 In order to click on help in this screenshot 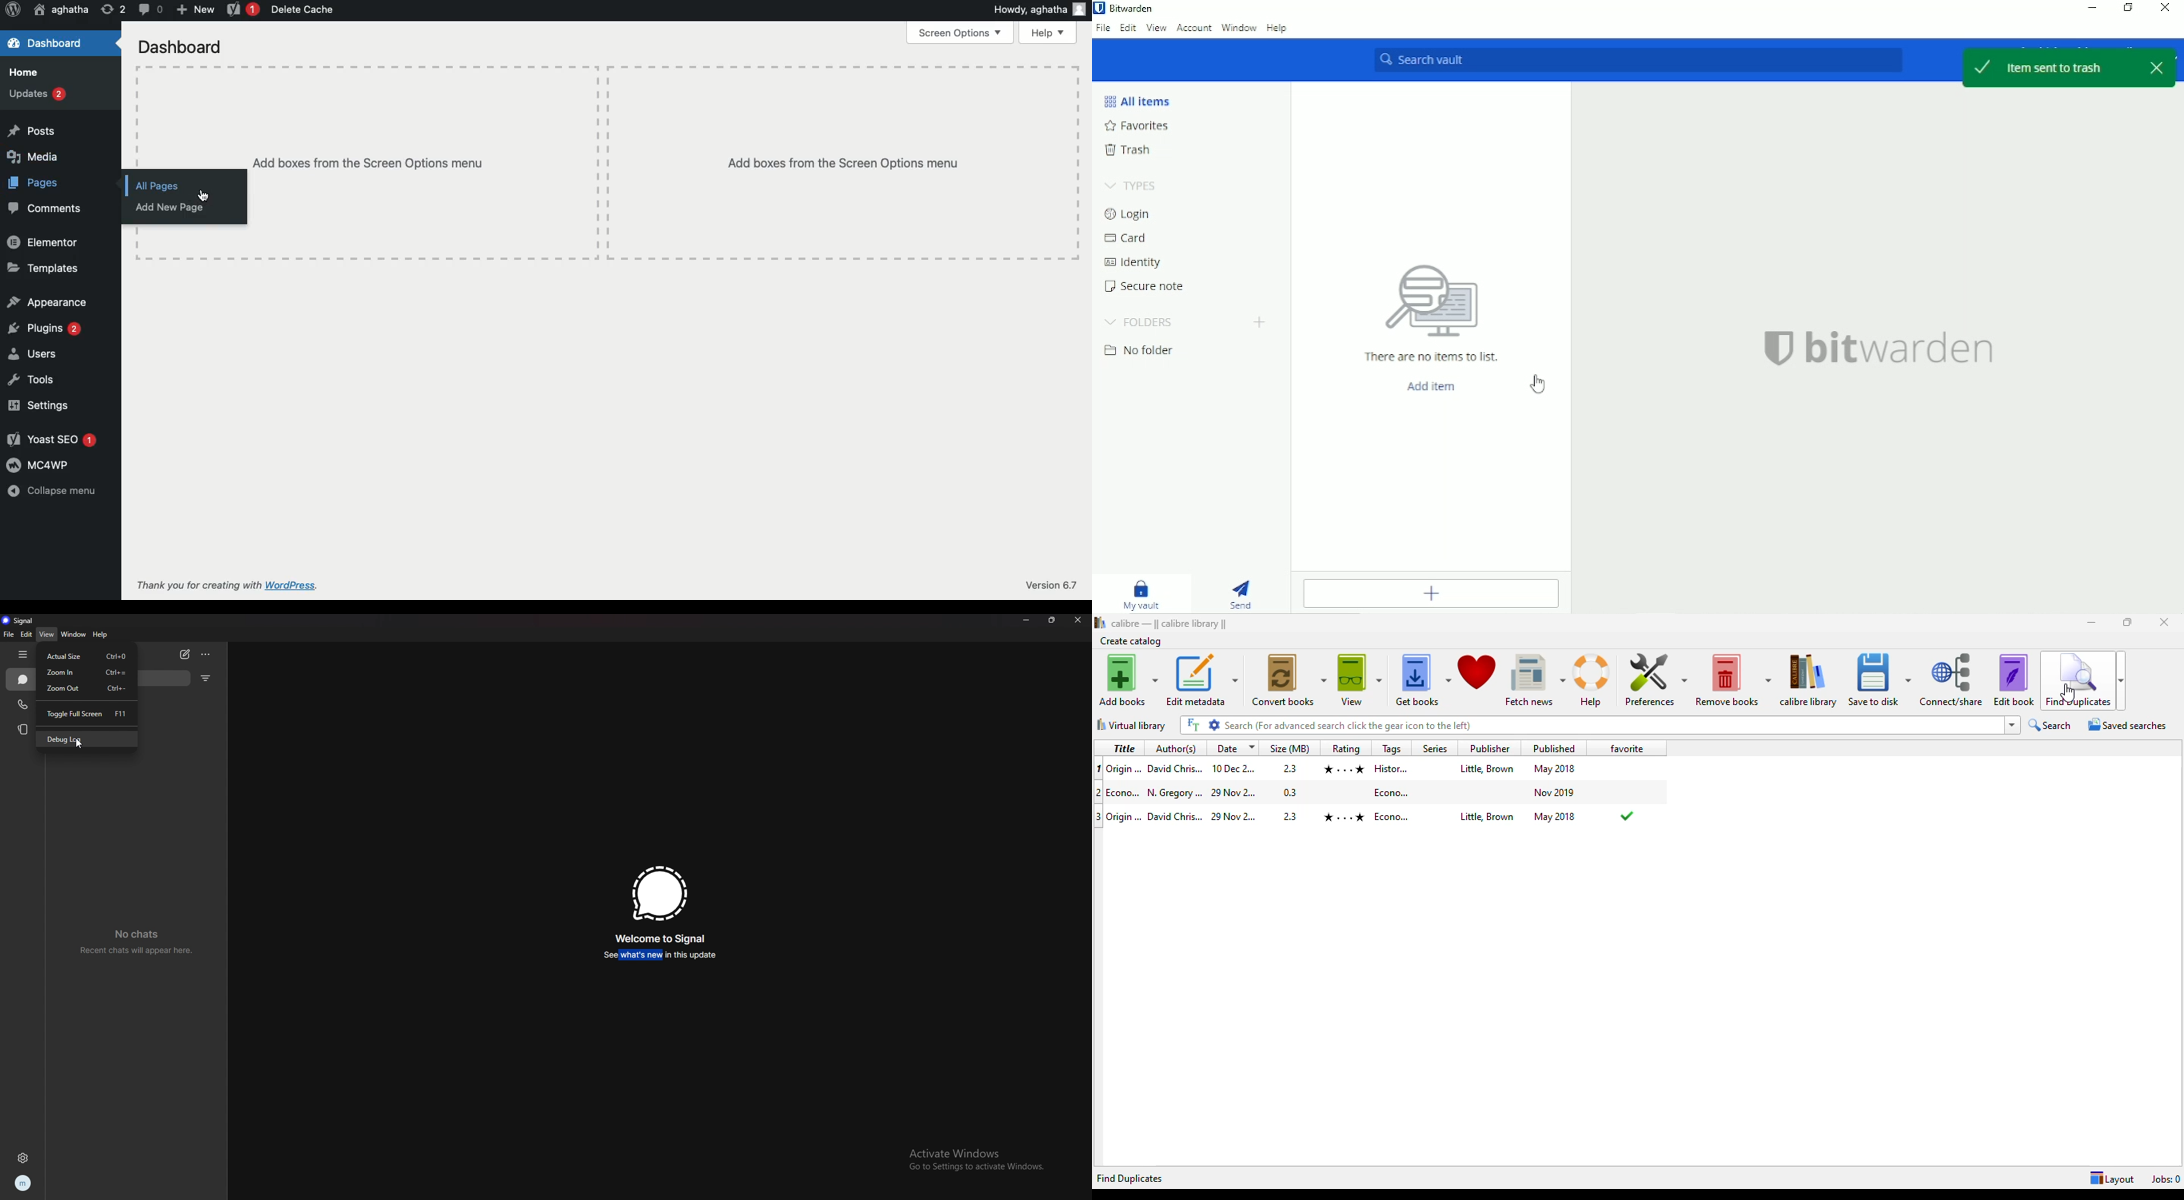, I will do `click(1591, 680)`.